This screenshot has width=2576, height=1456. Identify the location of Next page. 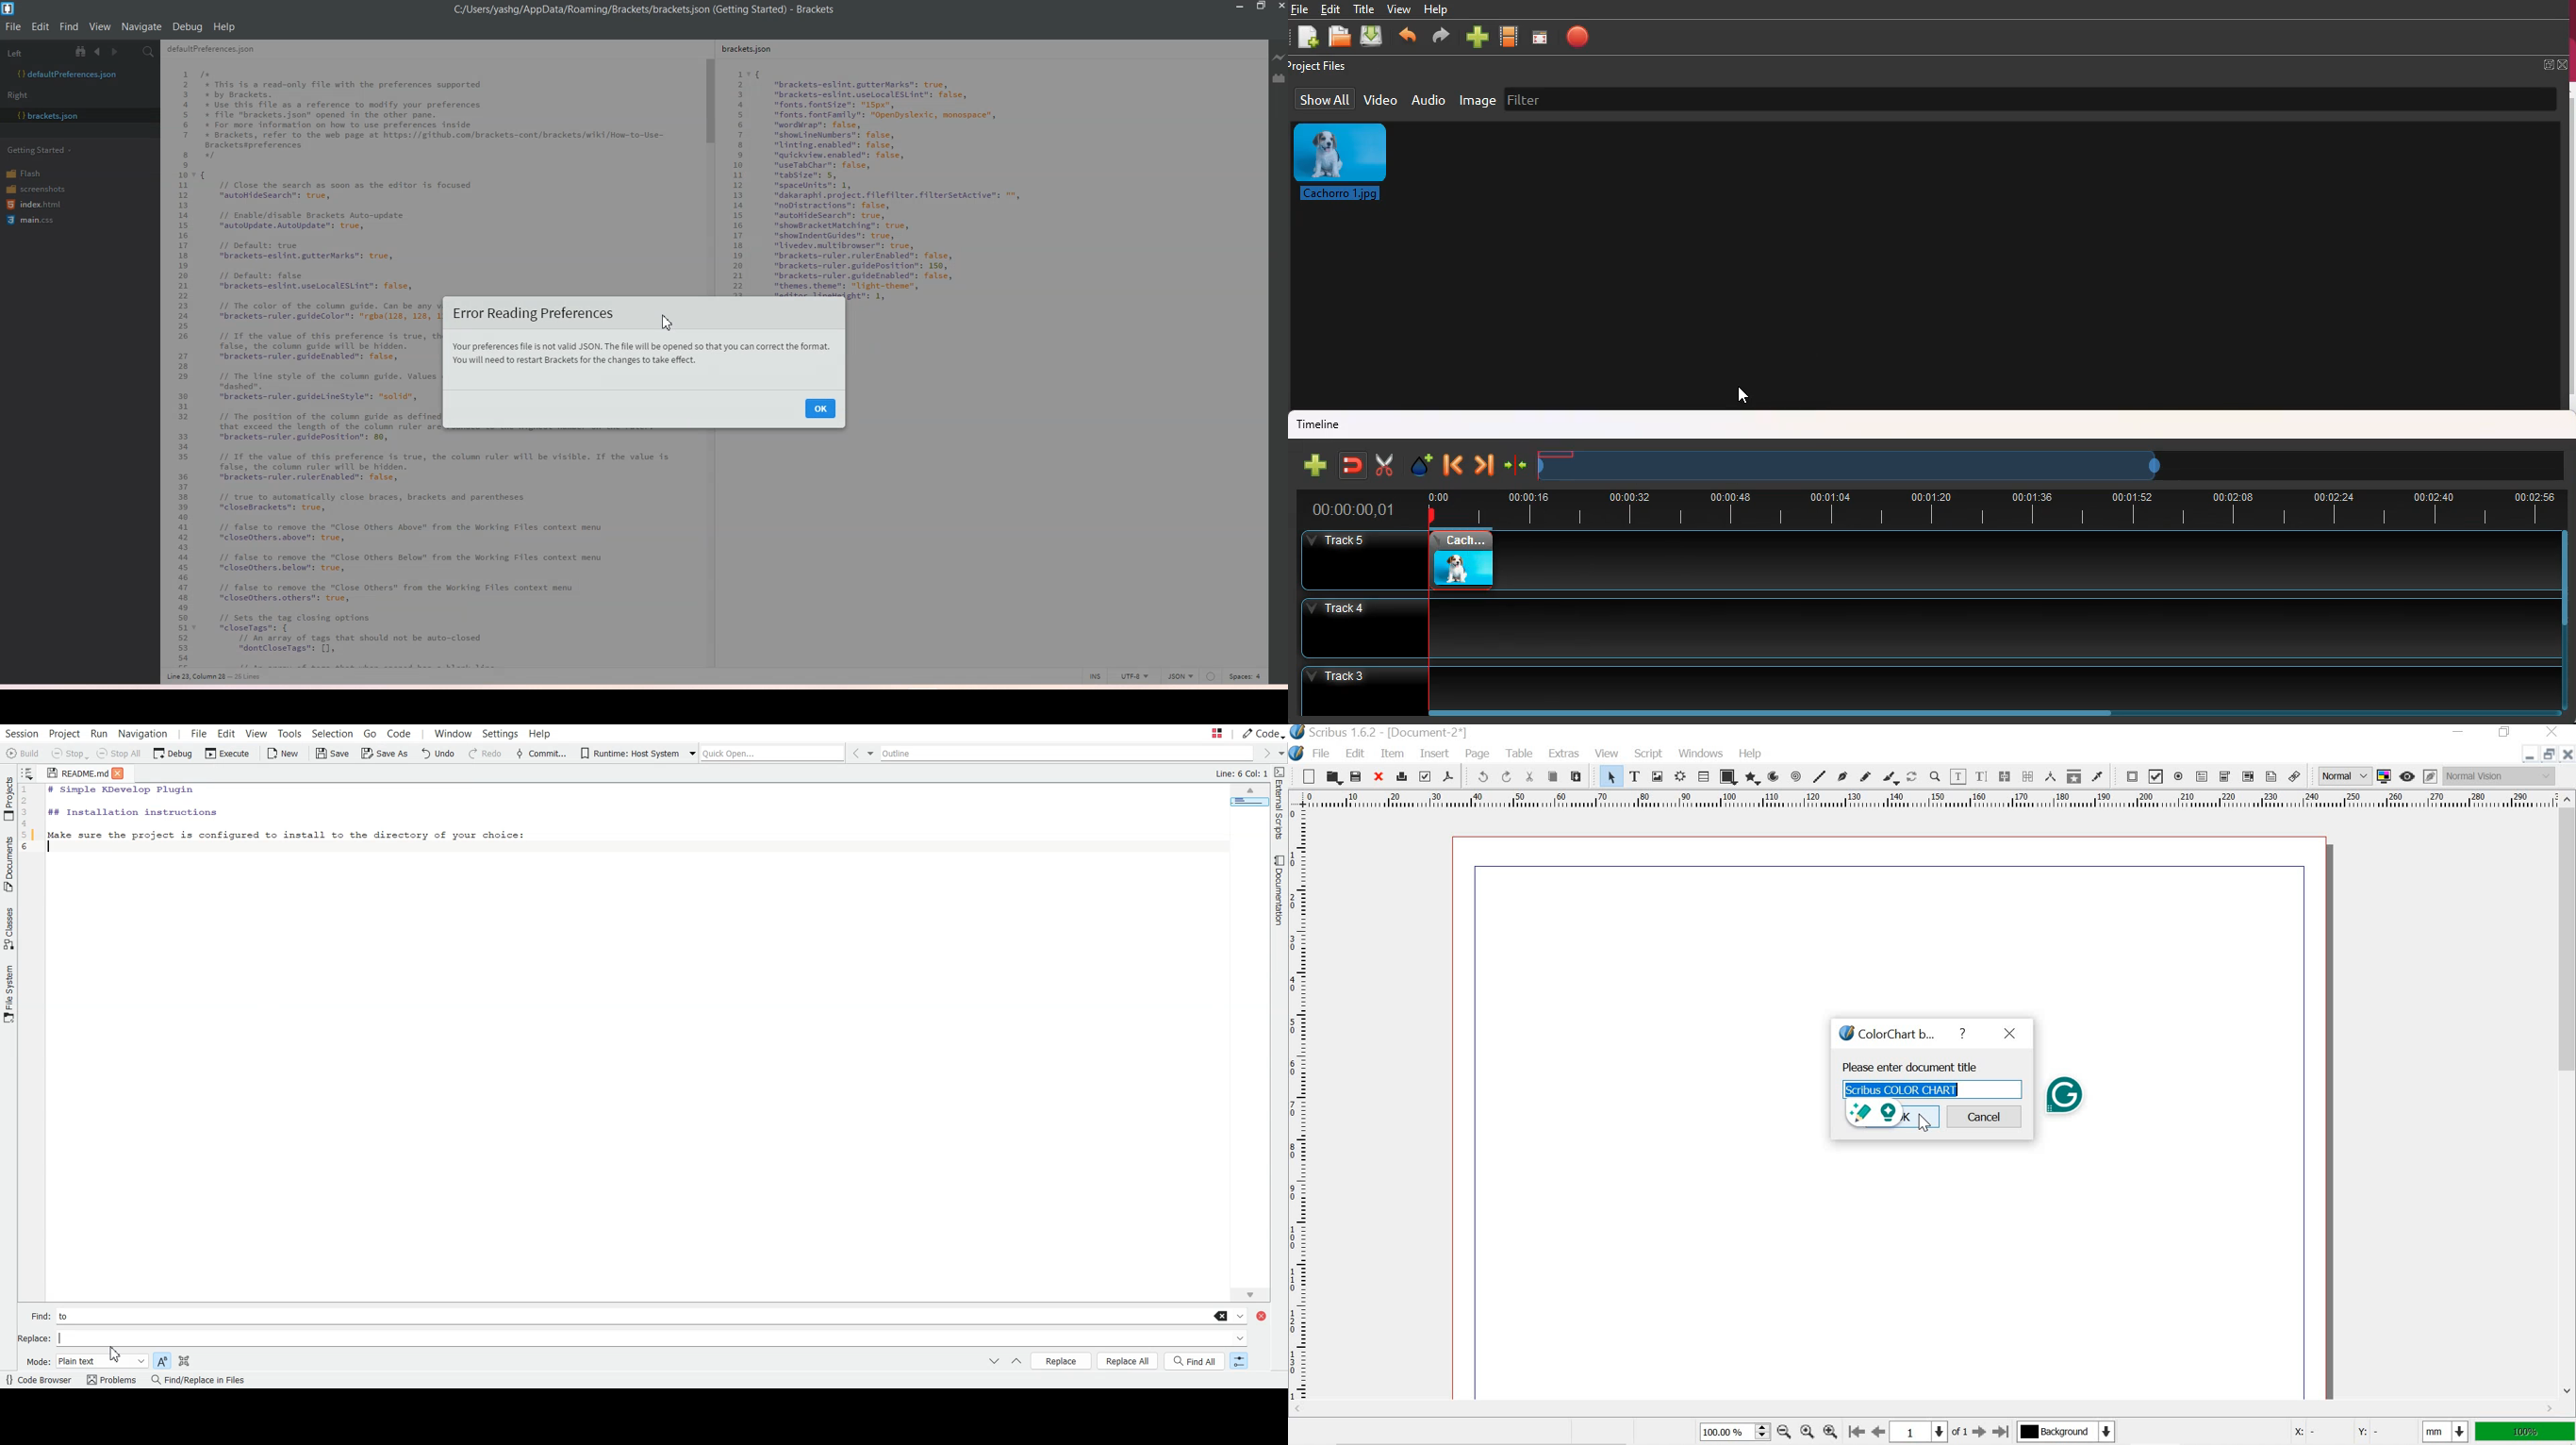
(1978, 1432).